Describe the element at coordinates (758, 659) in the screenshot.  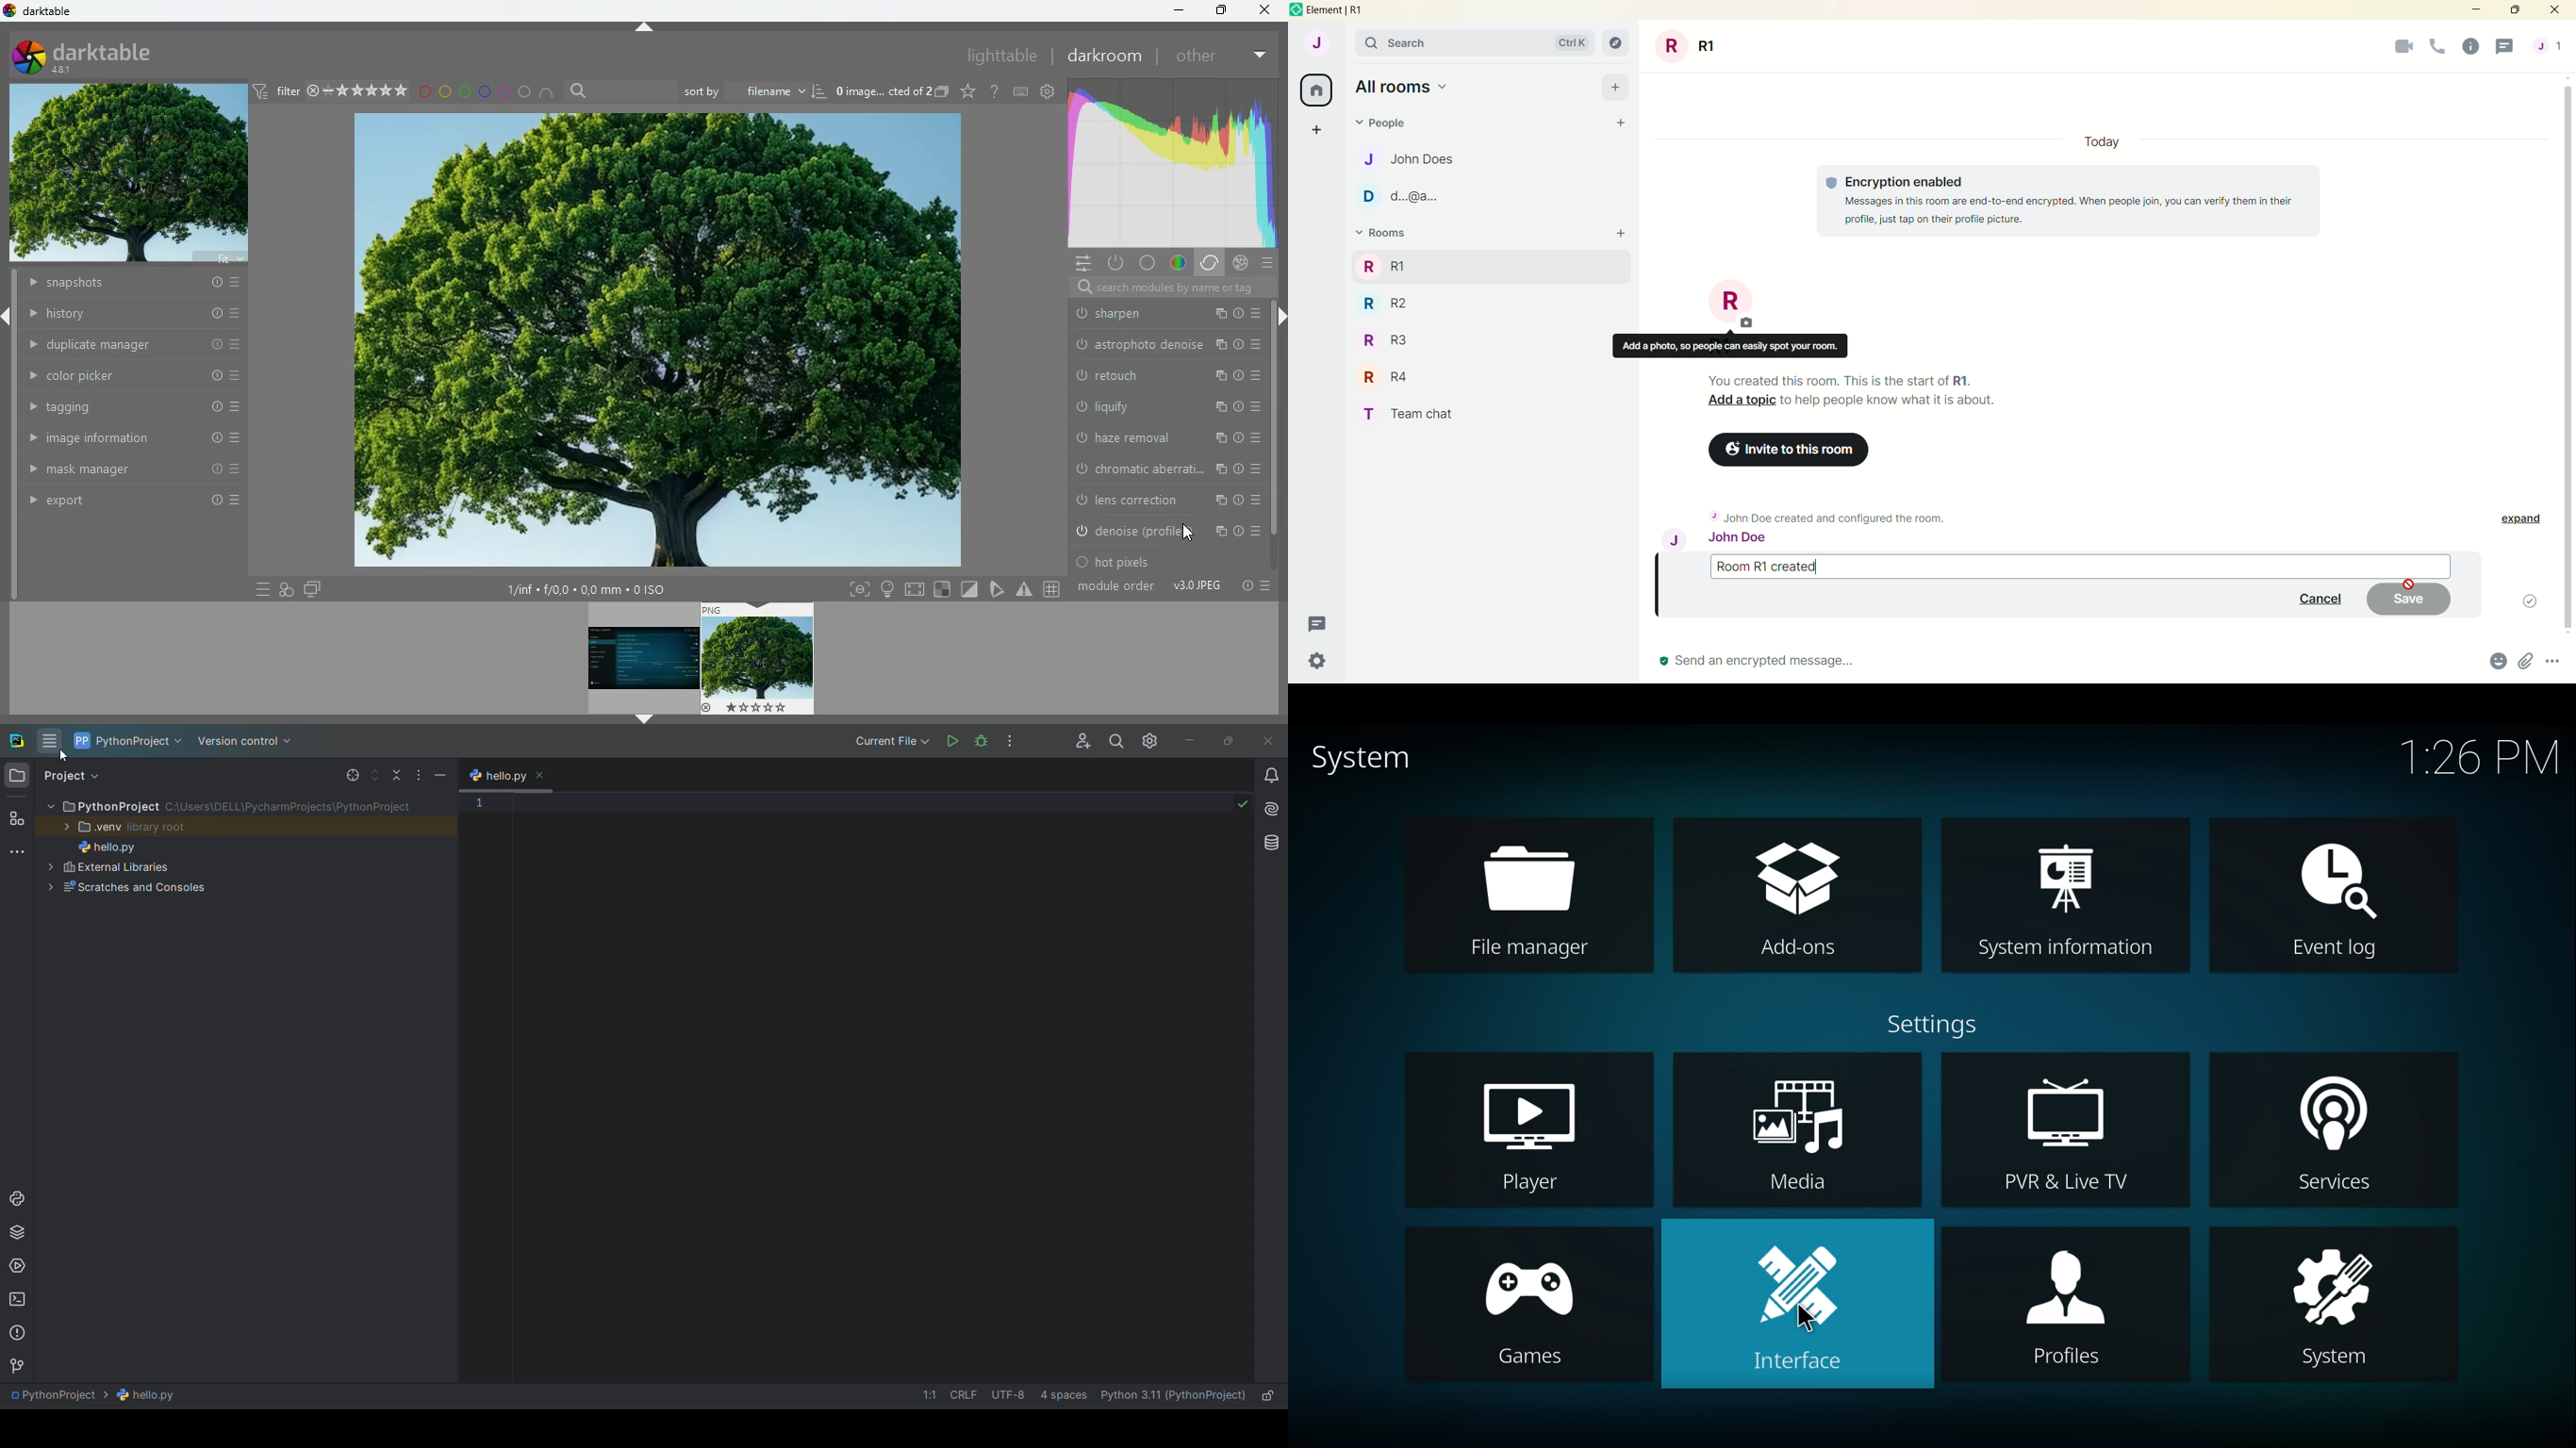
I see `image` at that location.